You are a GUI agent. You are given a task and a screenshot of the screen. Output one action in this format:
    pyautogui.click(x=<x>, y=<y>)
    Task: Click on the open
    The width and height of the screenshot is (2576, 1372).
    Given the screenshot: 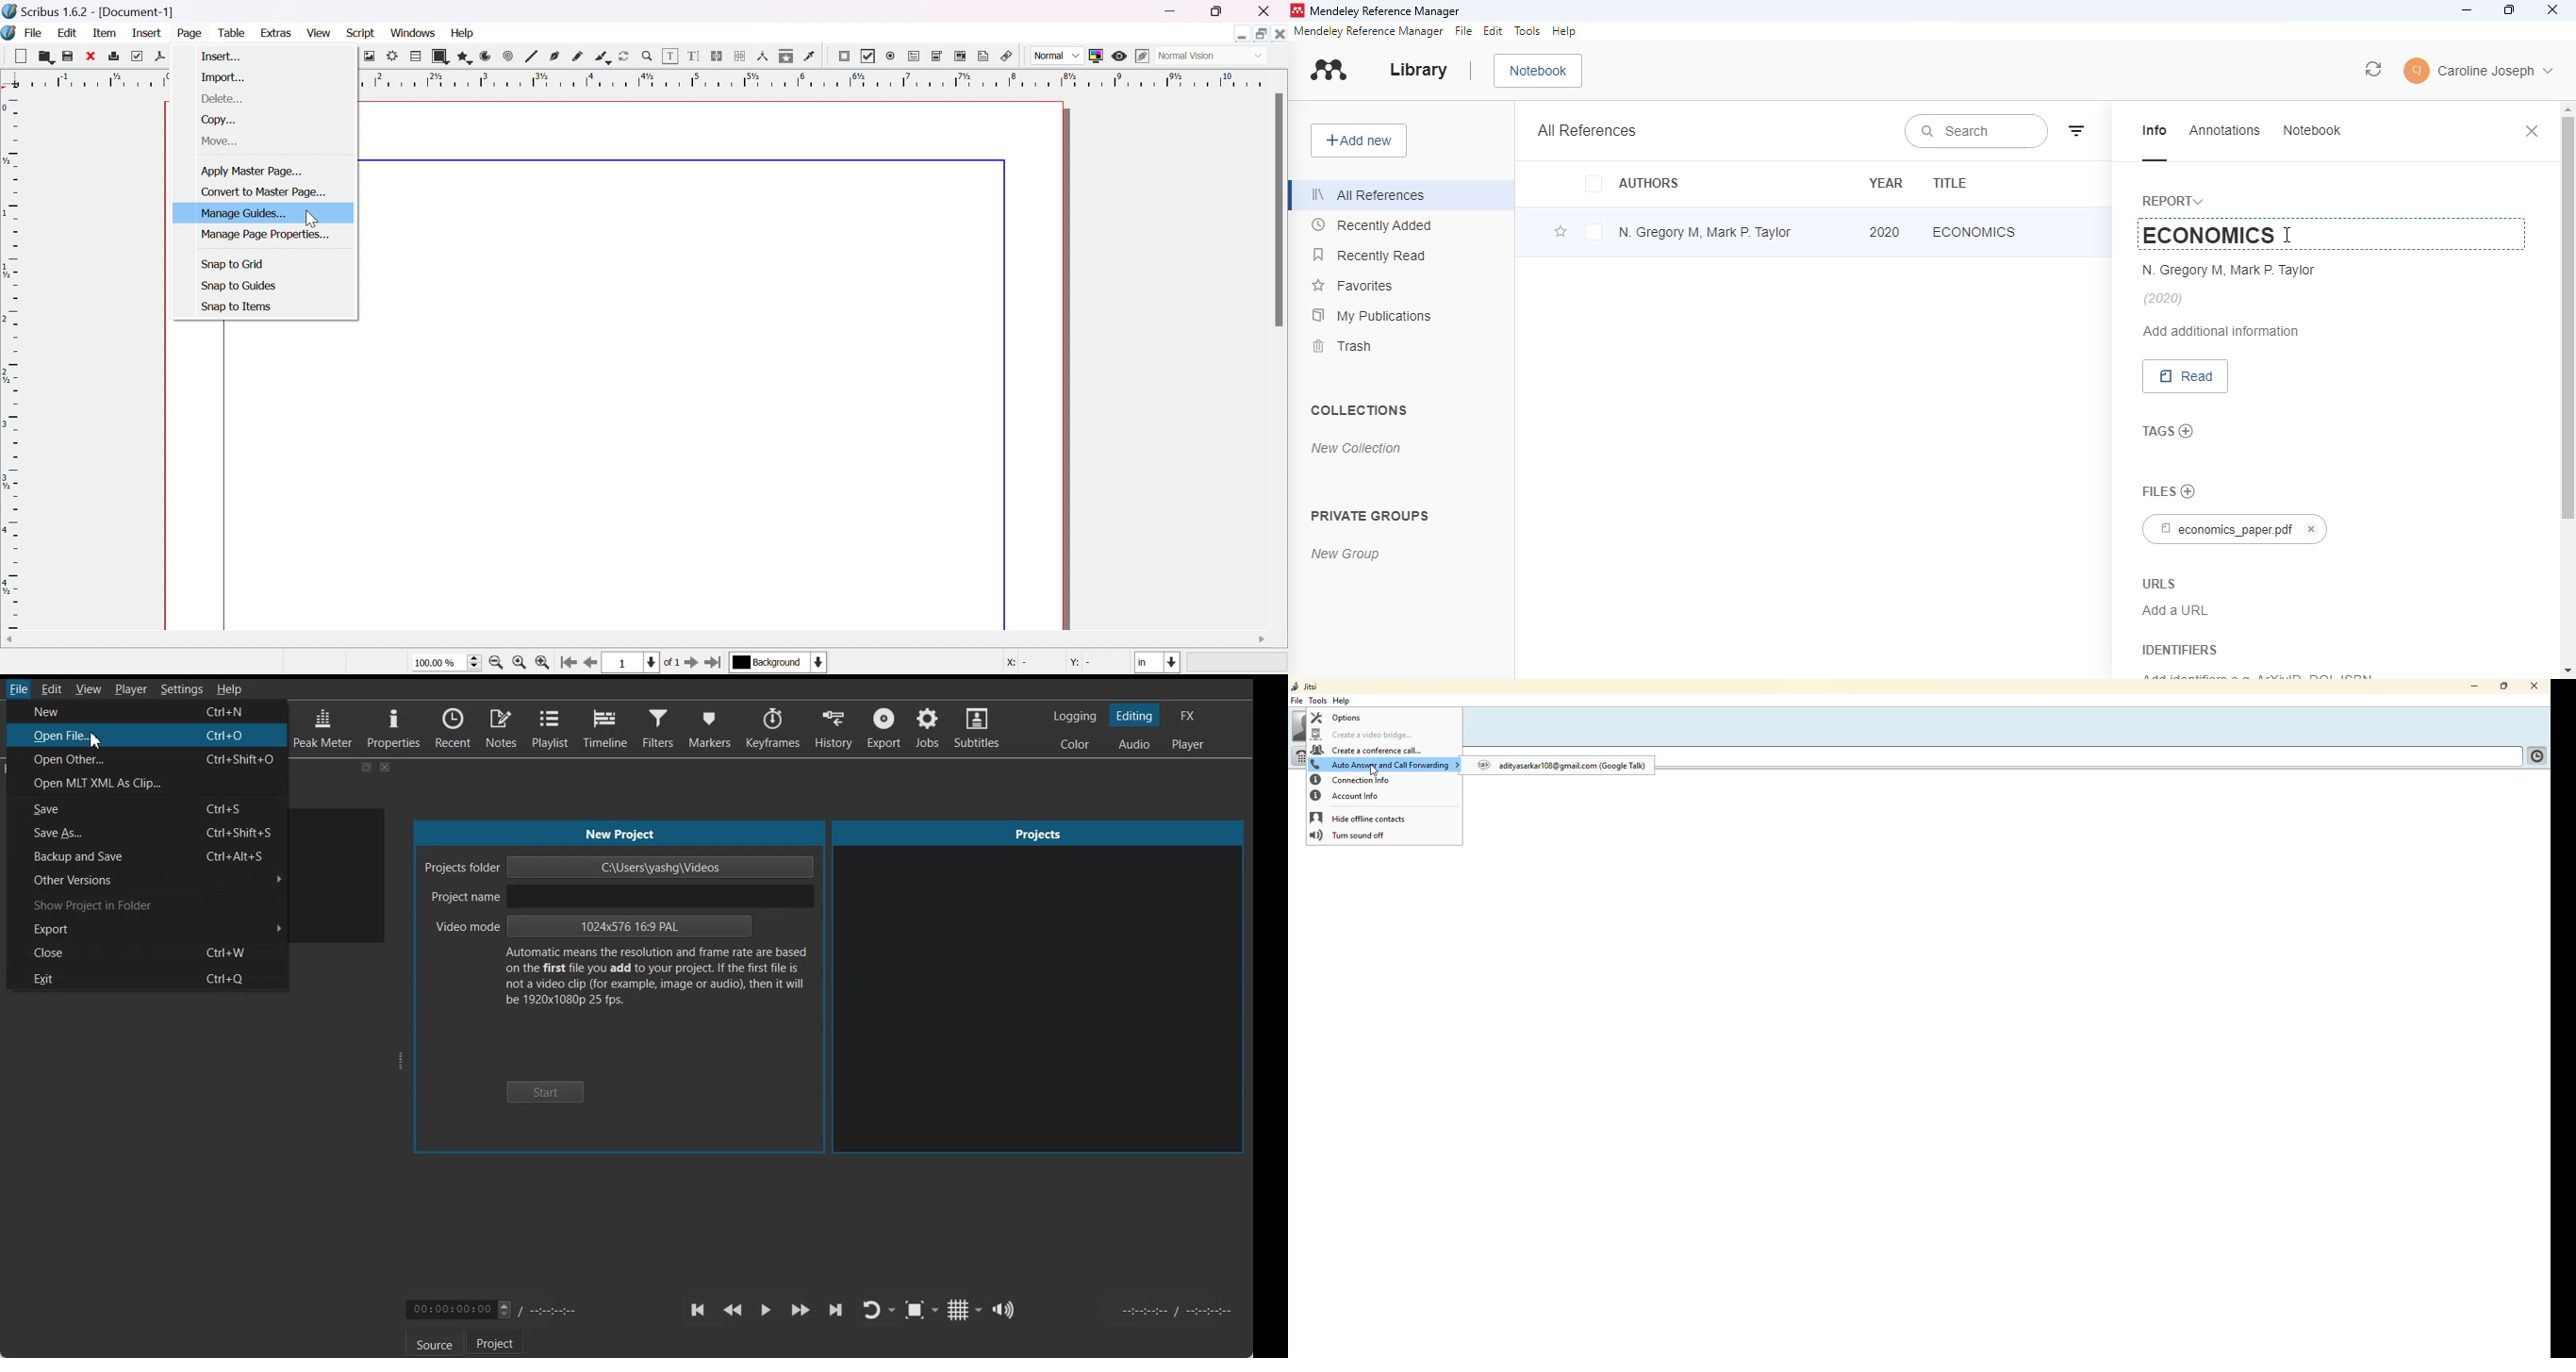 What is the action you would take?
    pyautogui.click(x=45, y=55)
    